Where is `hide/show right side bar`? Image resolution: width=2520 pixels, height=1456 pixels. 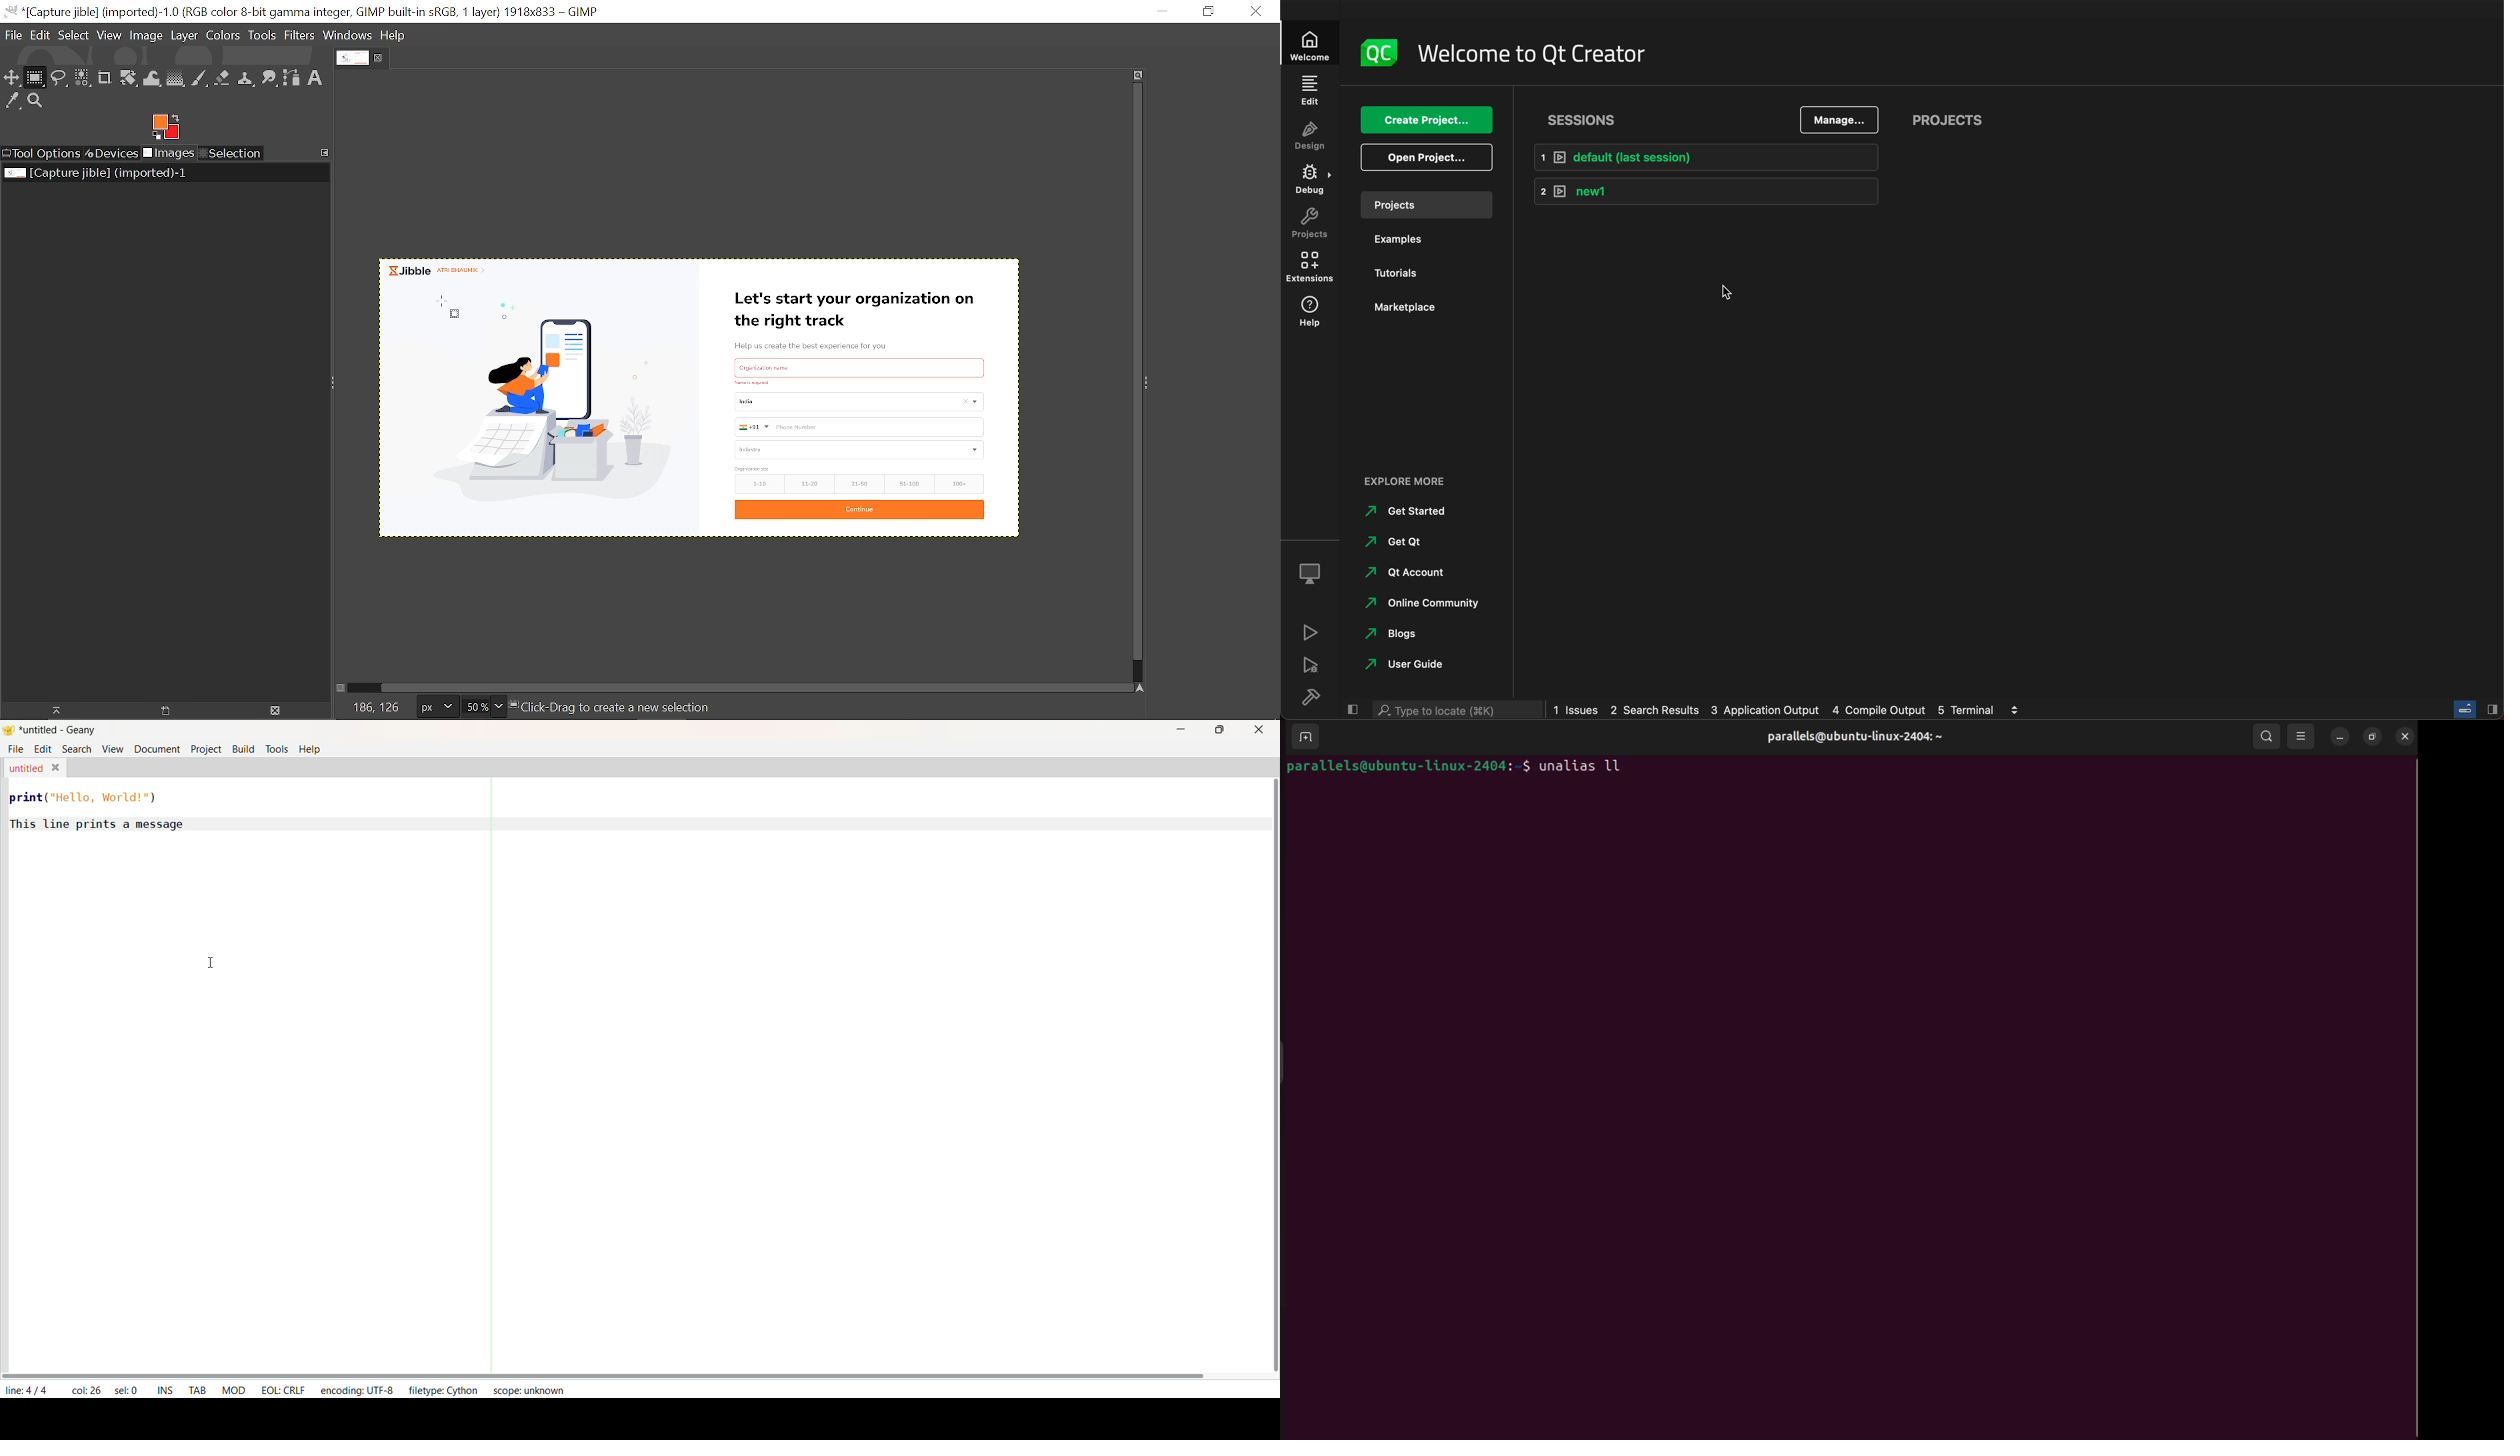
hide/show right side bar is located at coordinates (2493, 708).